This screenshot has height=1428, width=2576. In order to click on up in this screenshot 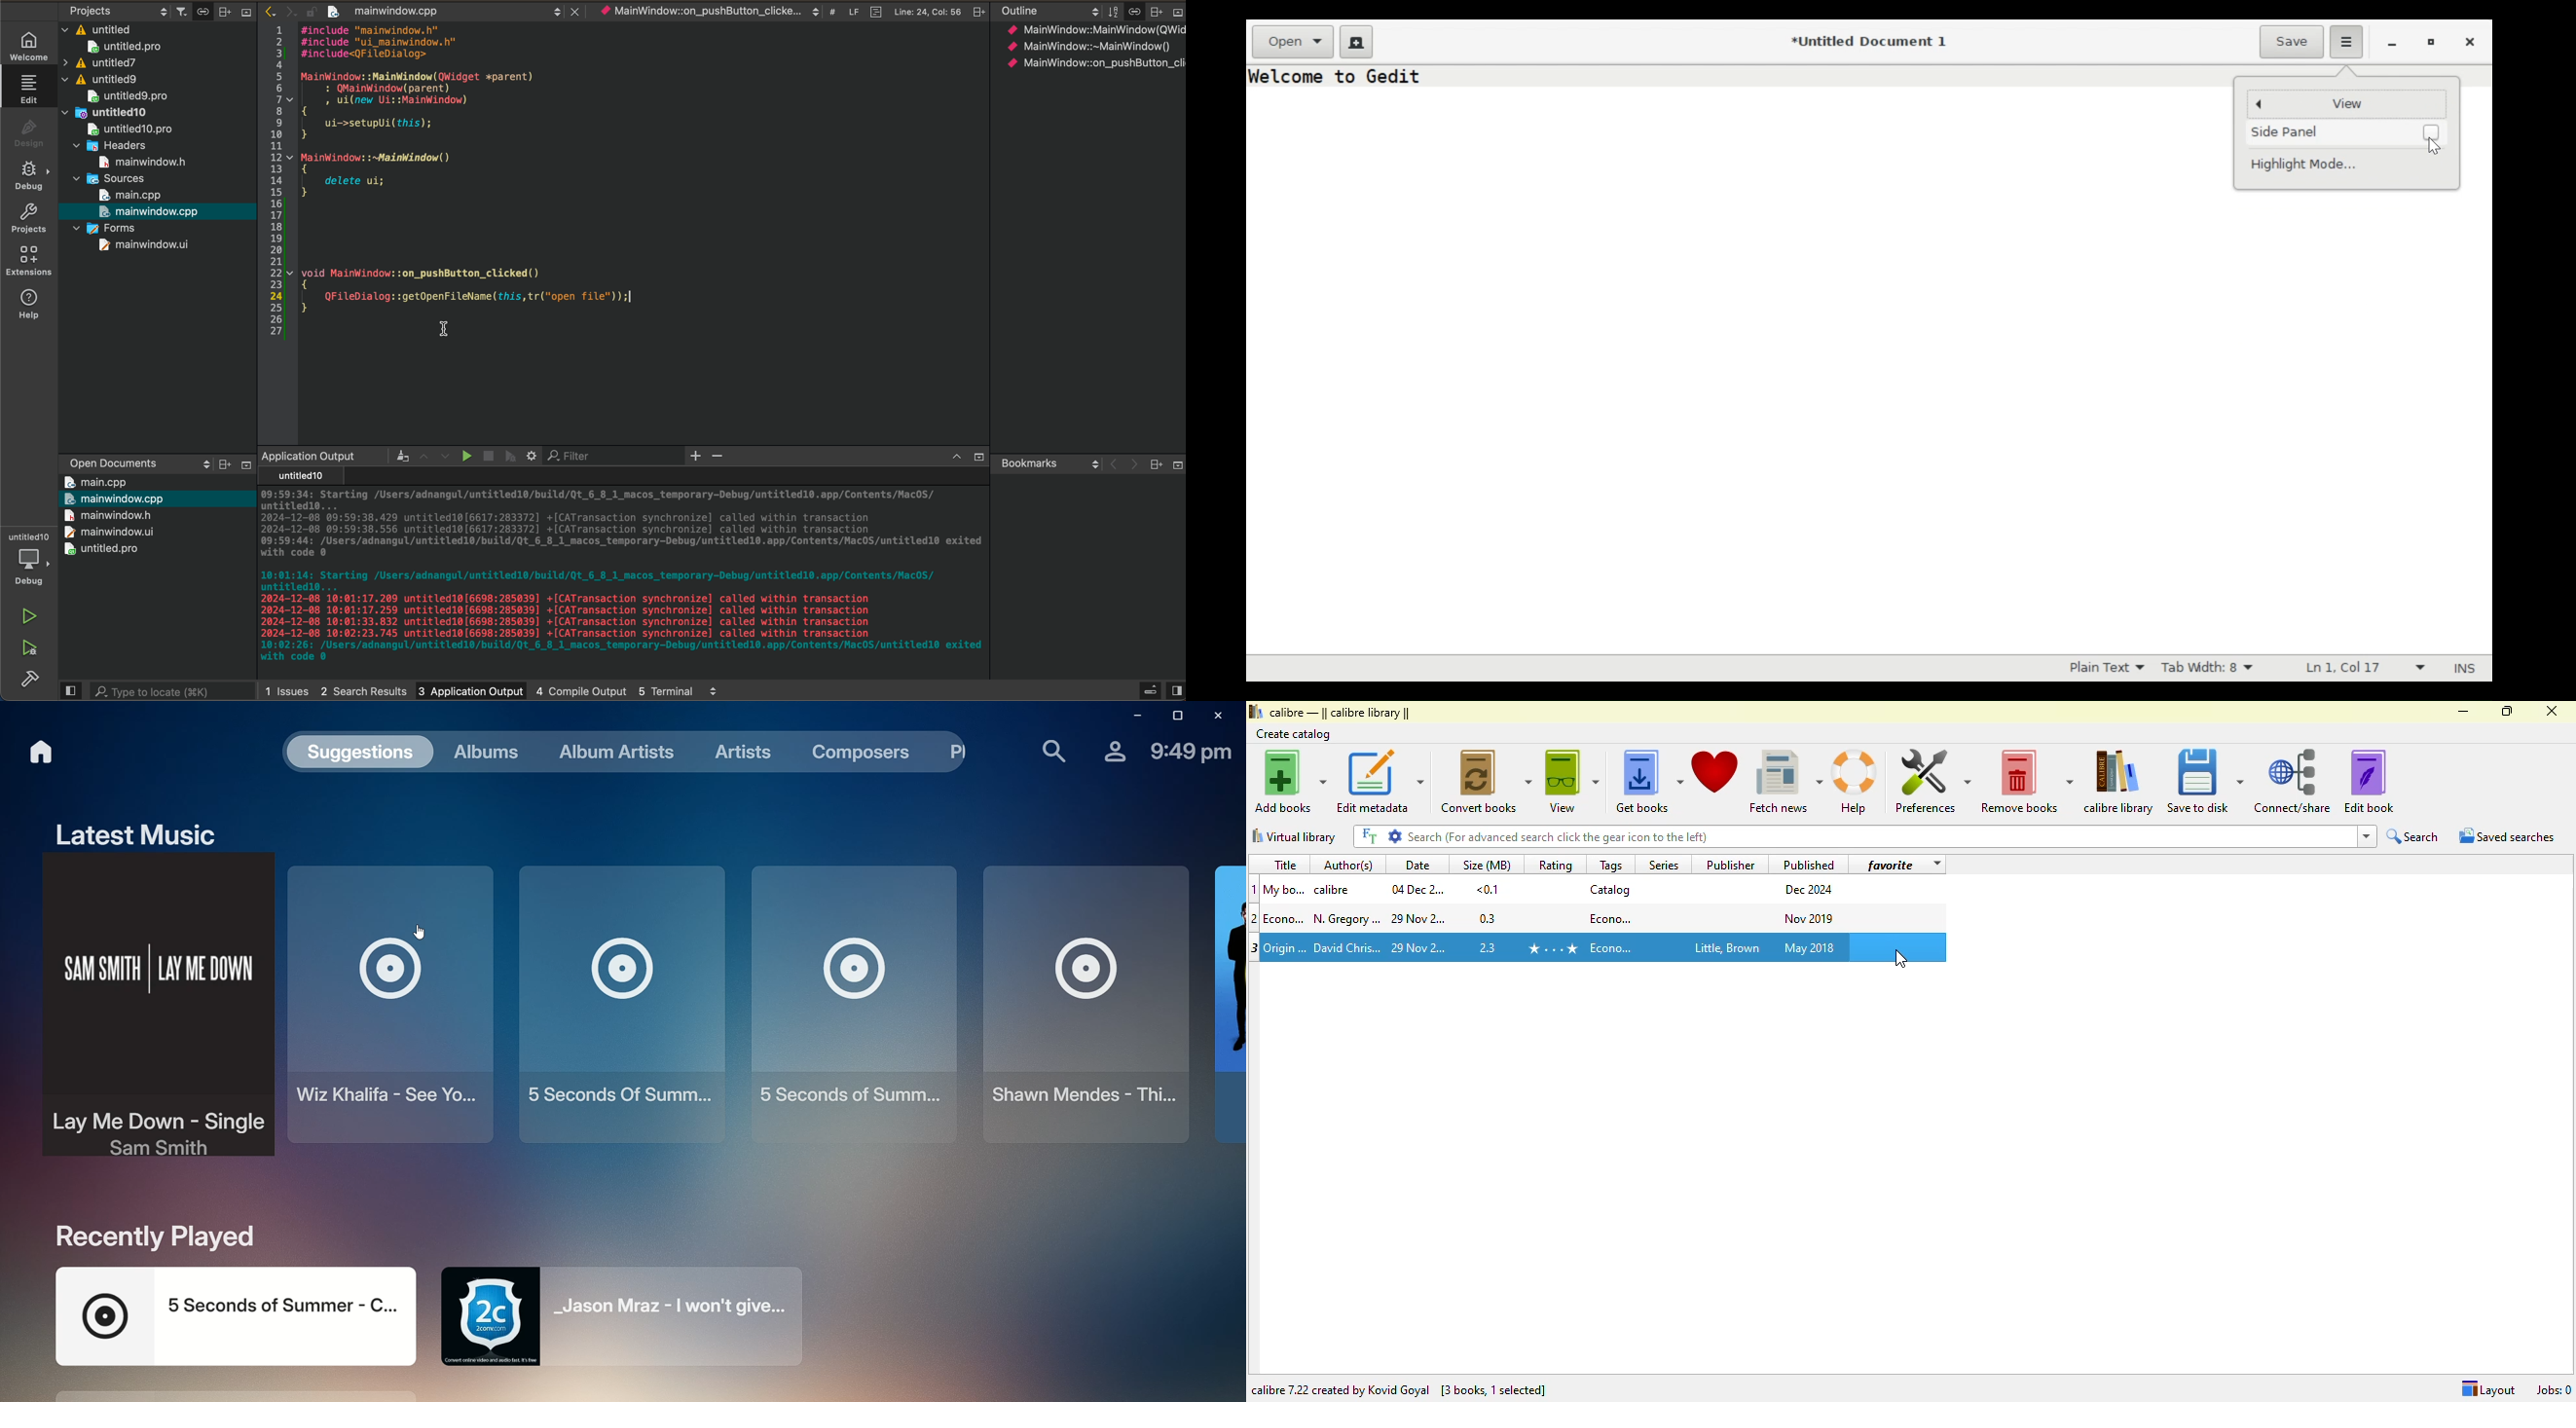, I will do `click(421, 455)`.